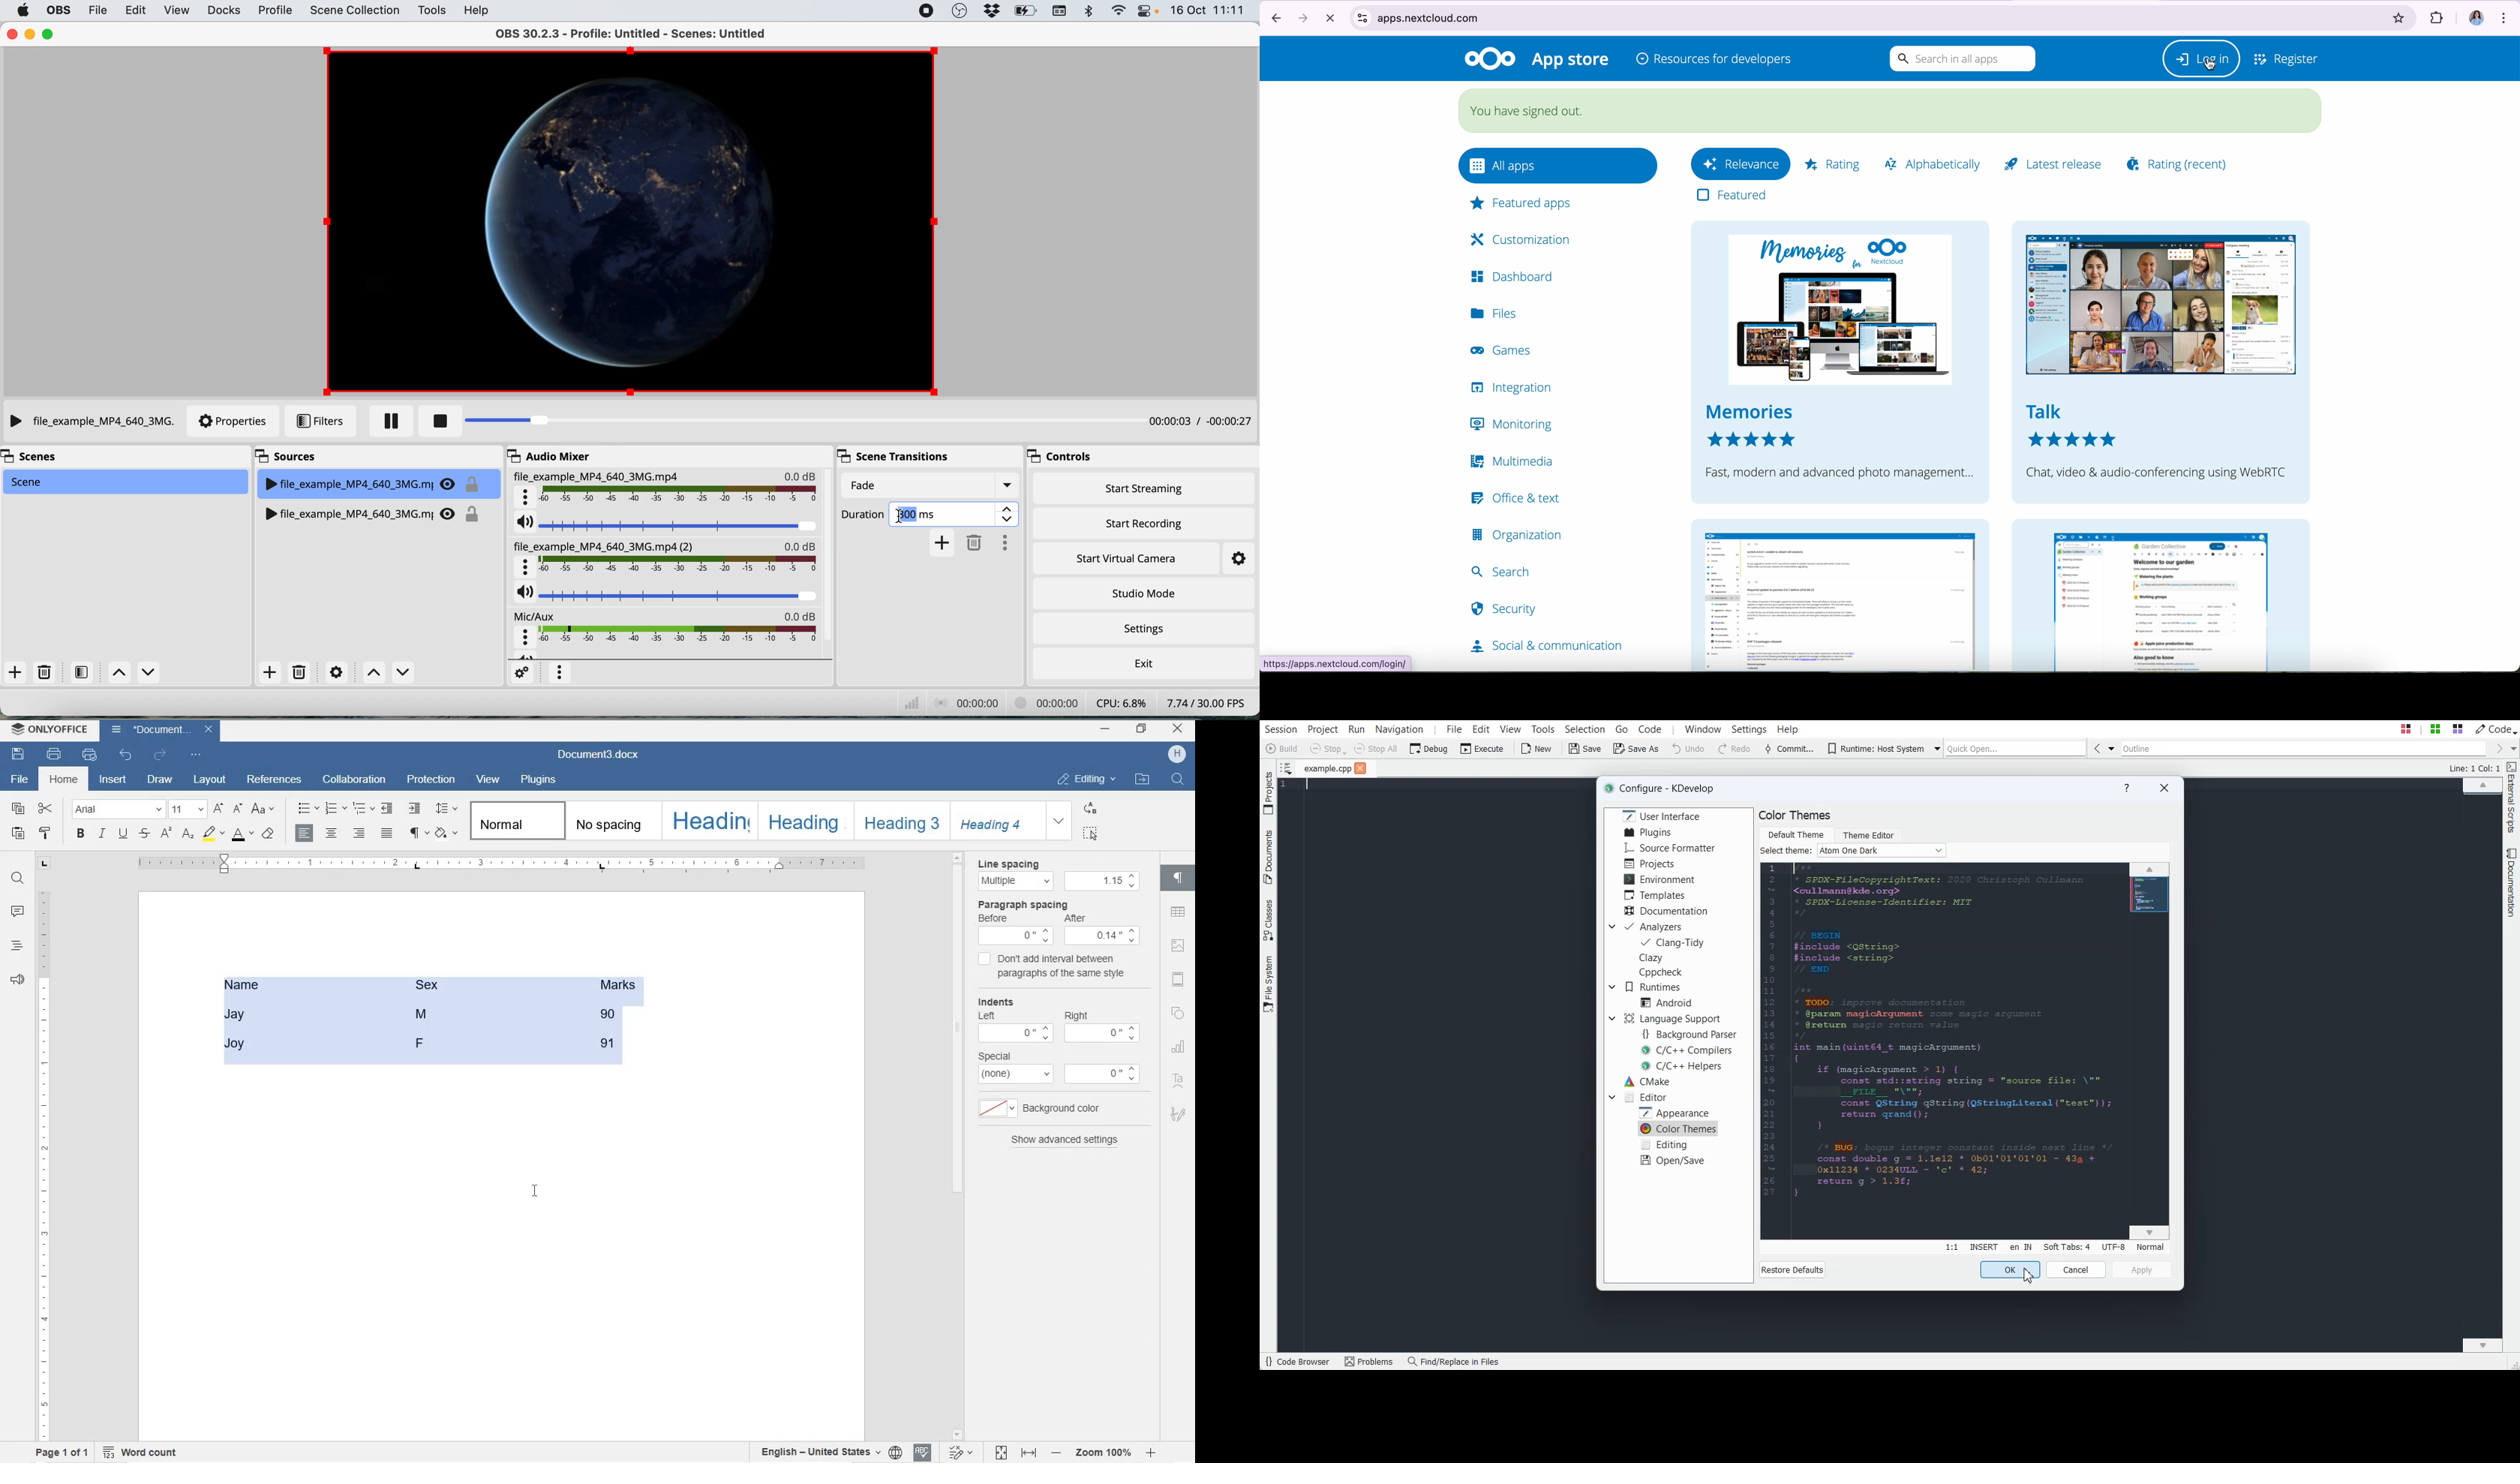 The width and height of the screenshot is (2520, 1484). I want to click on INCREMENT FONT SIZE, so click(219, 809).